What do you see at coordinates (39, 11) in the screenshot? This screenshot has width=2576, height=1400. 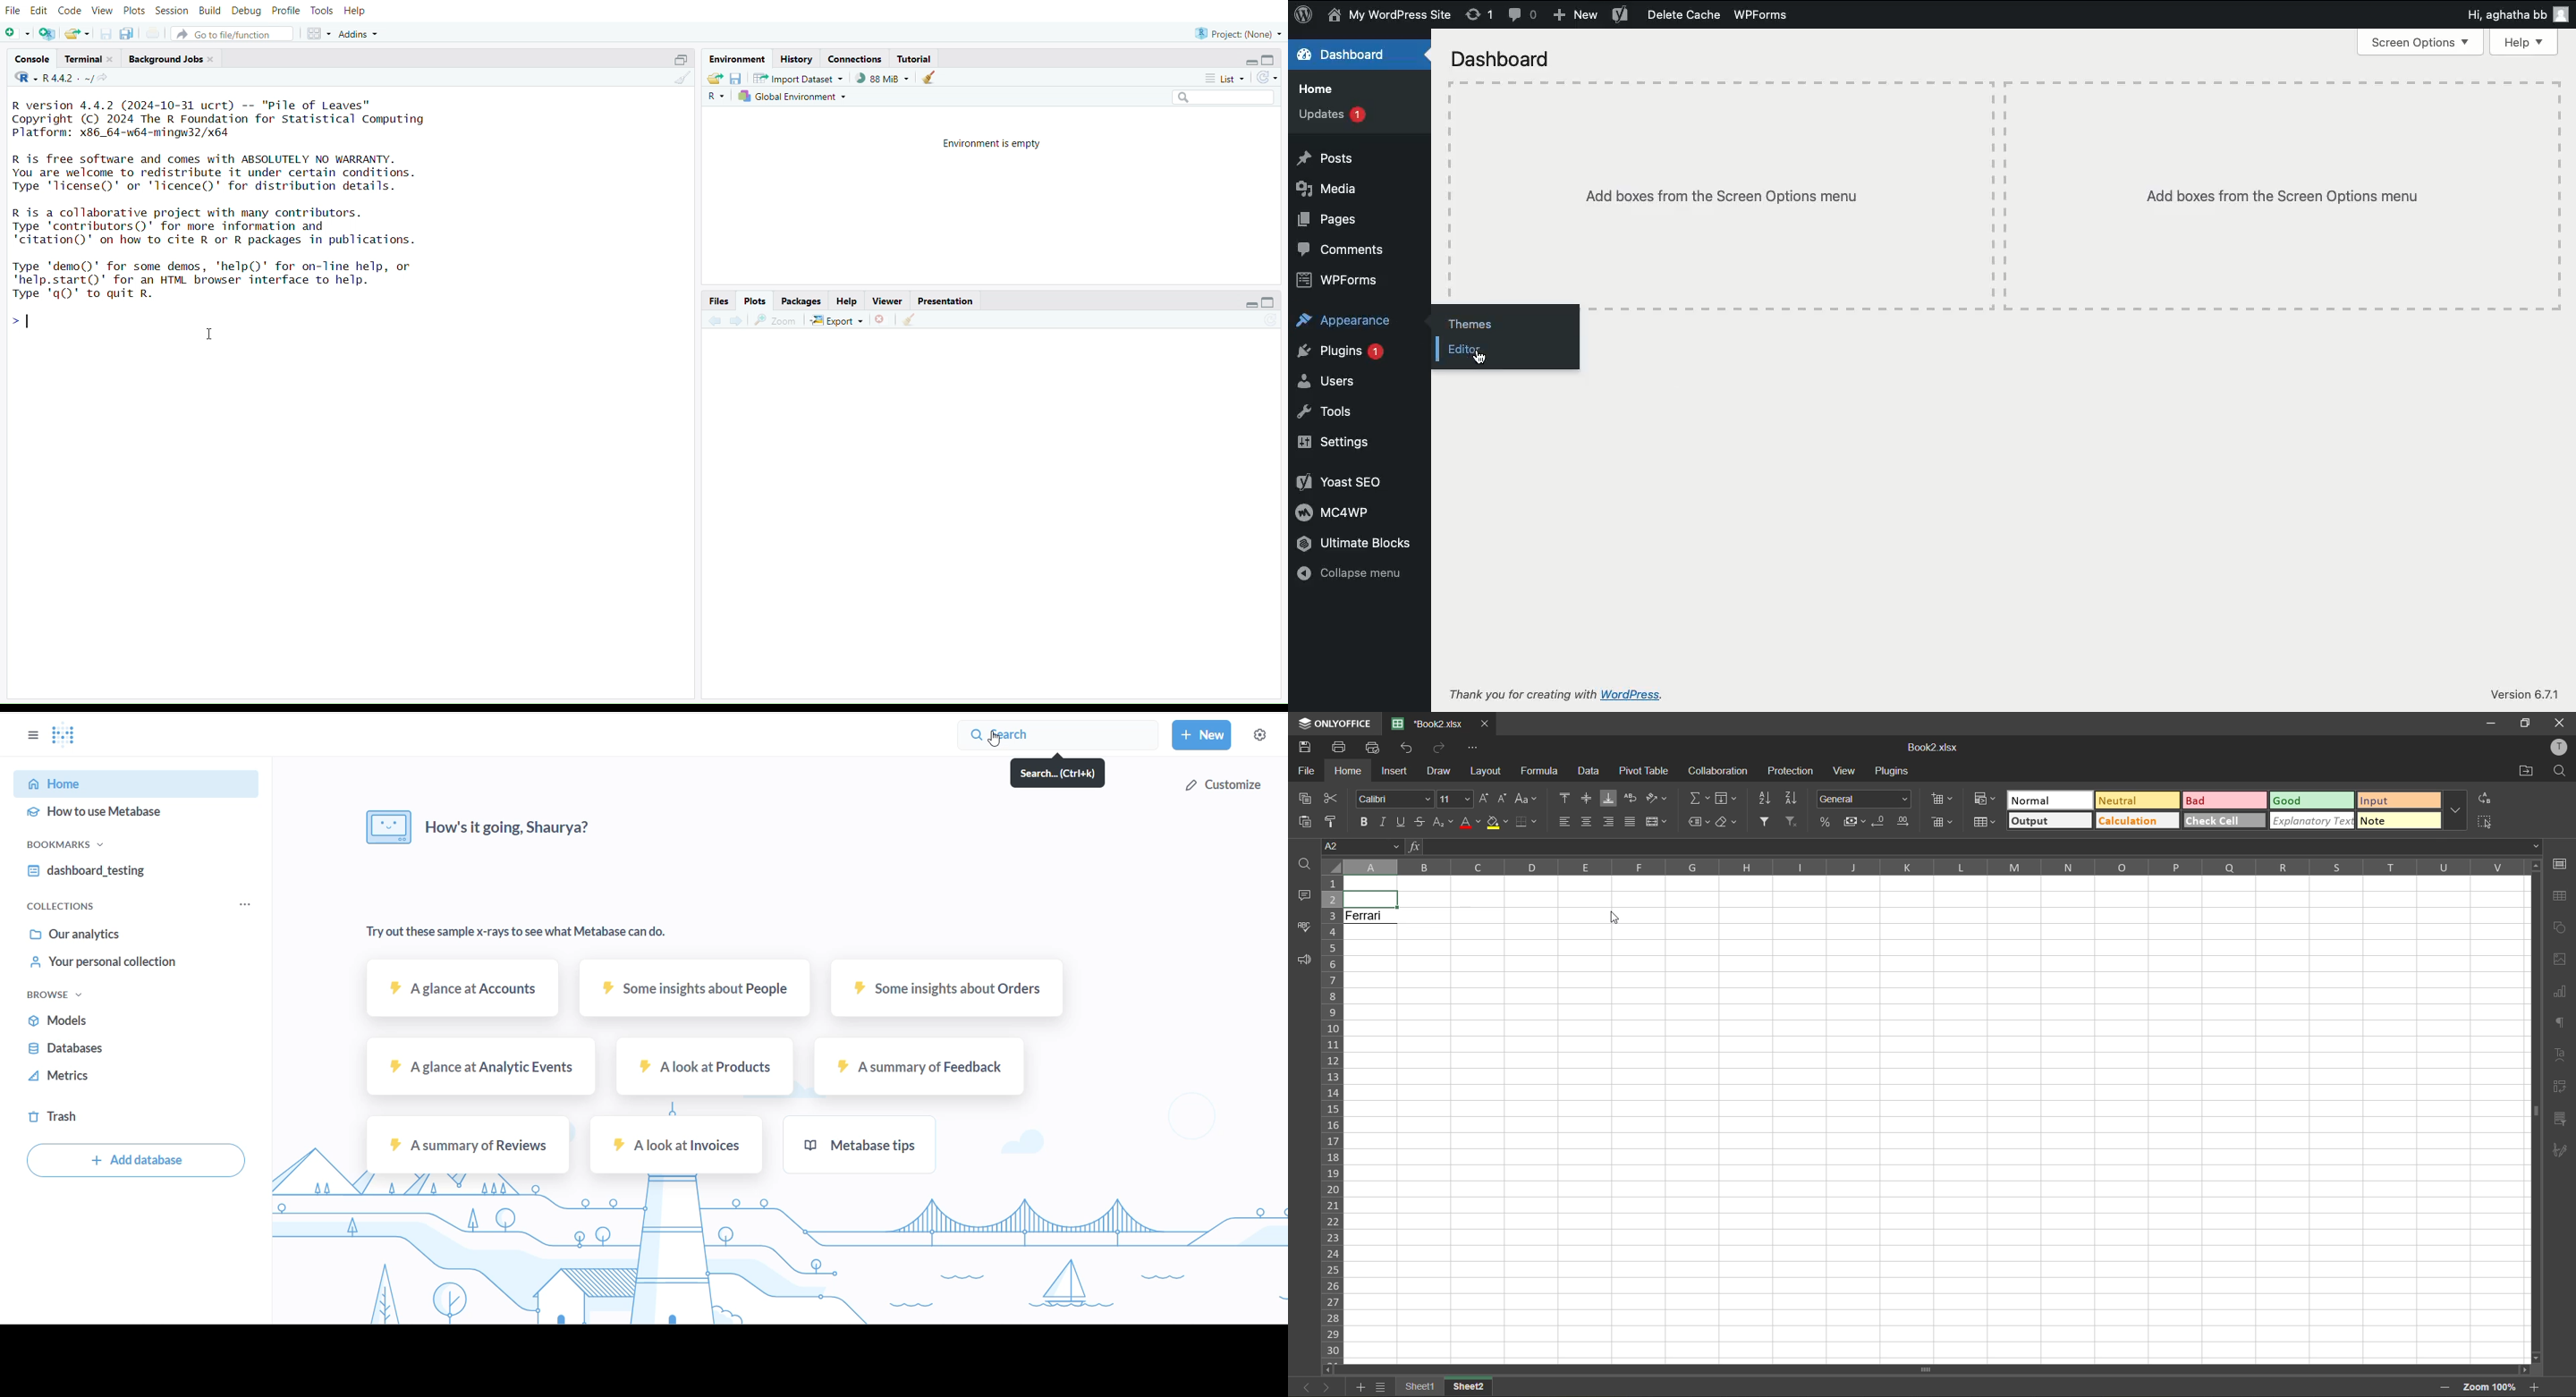 I see `edit` at bounding box center [39, 11].